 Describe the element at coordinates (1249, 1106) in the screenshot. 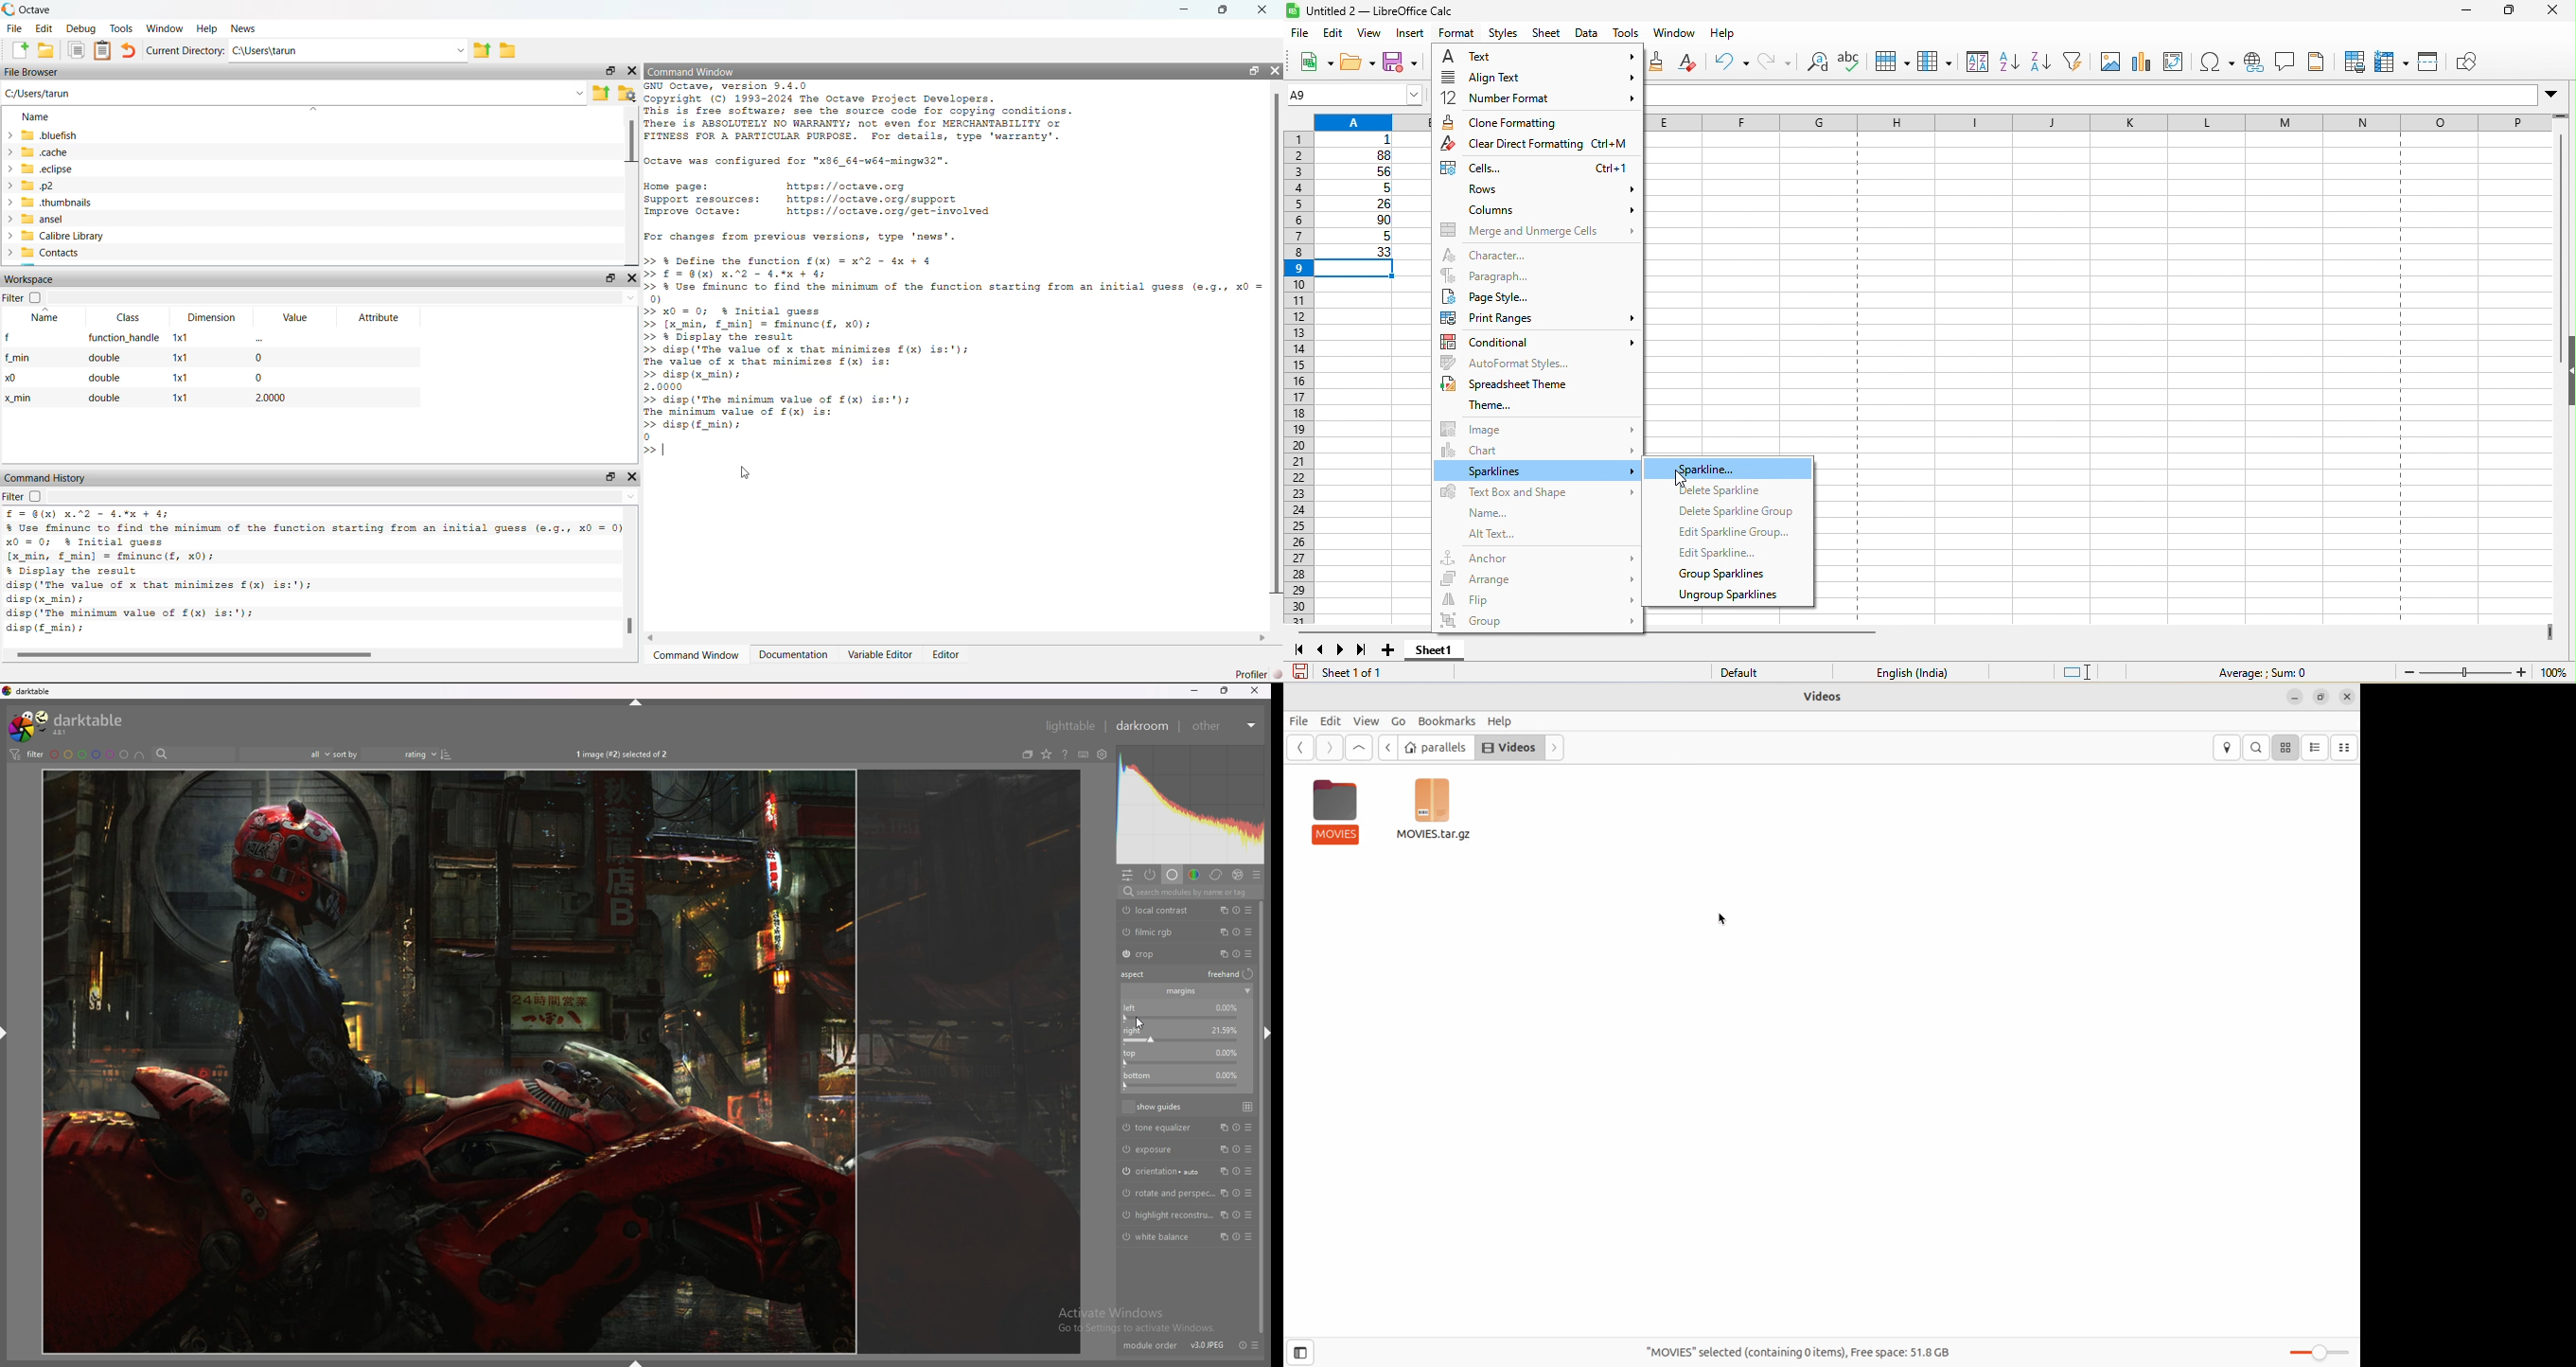

I see `guide` at that location.